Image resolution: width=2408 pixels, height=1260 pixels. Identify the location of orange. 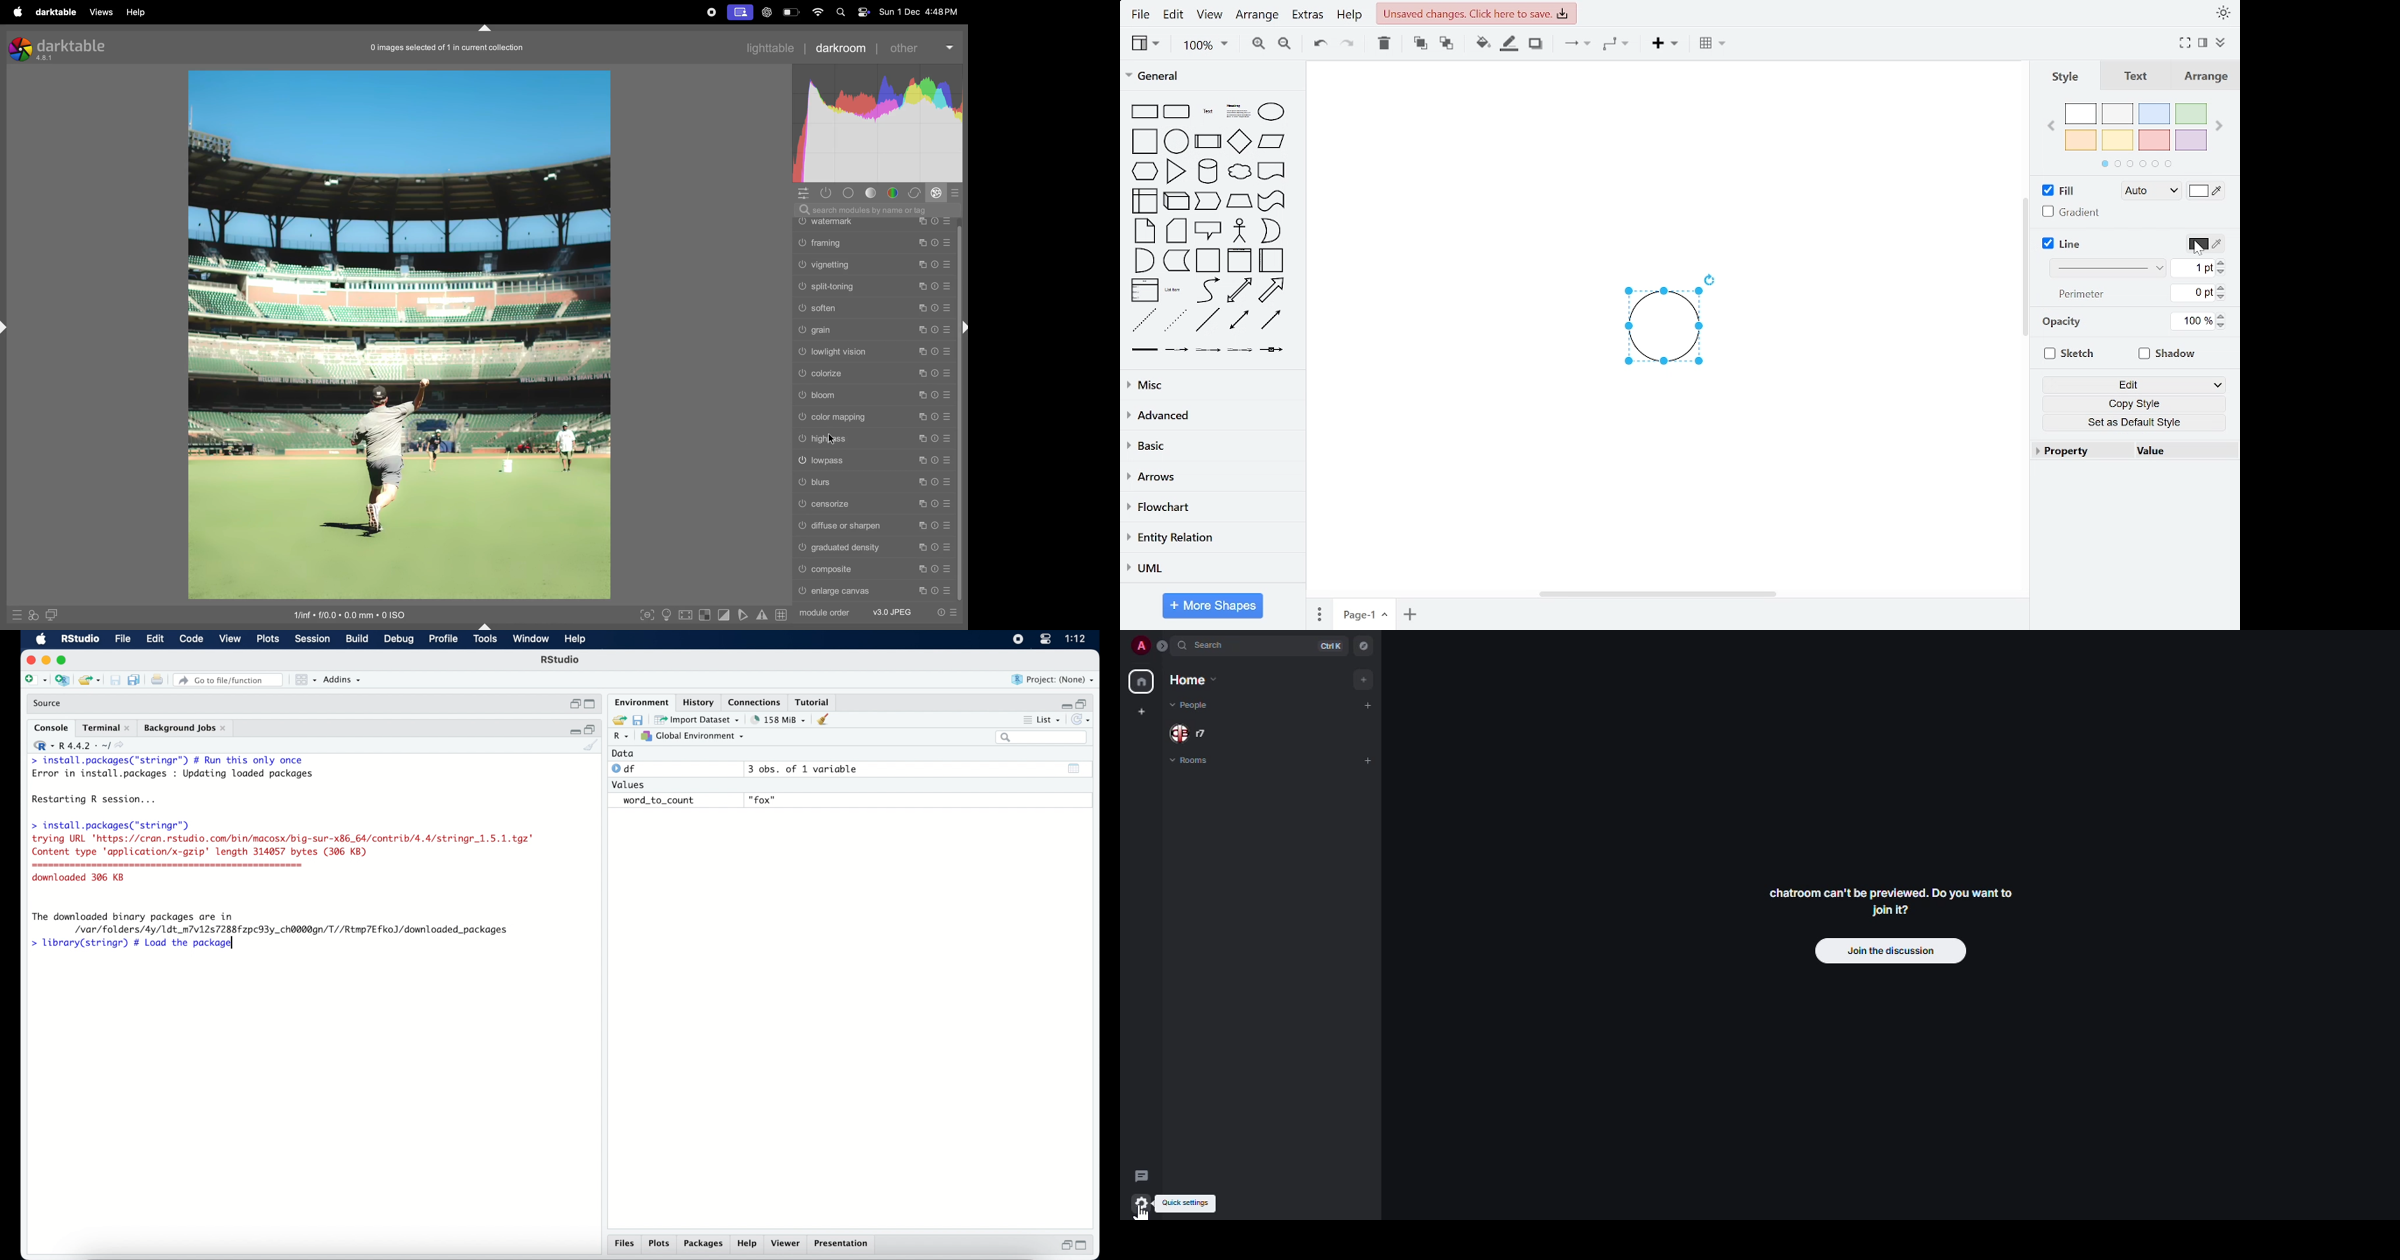
(2081, 139).